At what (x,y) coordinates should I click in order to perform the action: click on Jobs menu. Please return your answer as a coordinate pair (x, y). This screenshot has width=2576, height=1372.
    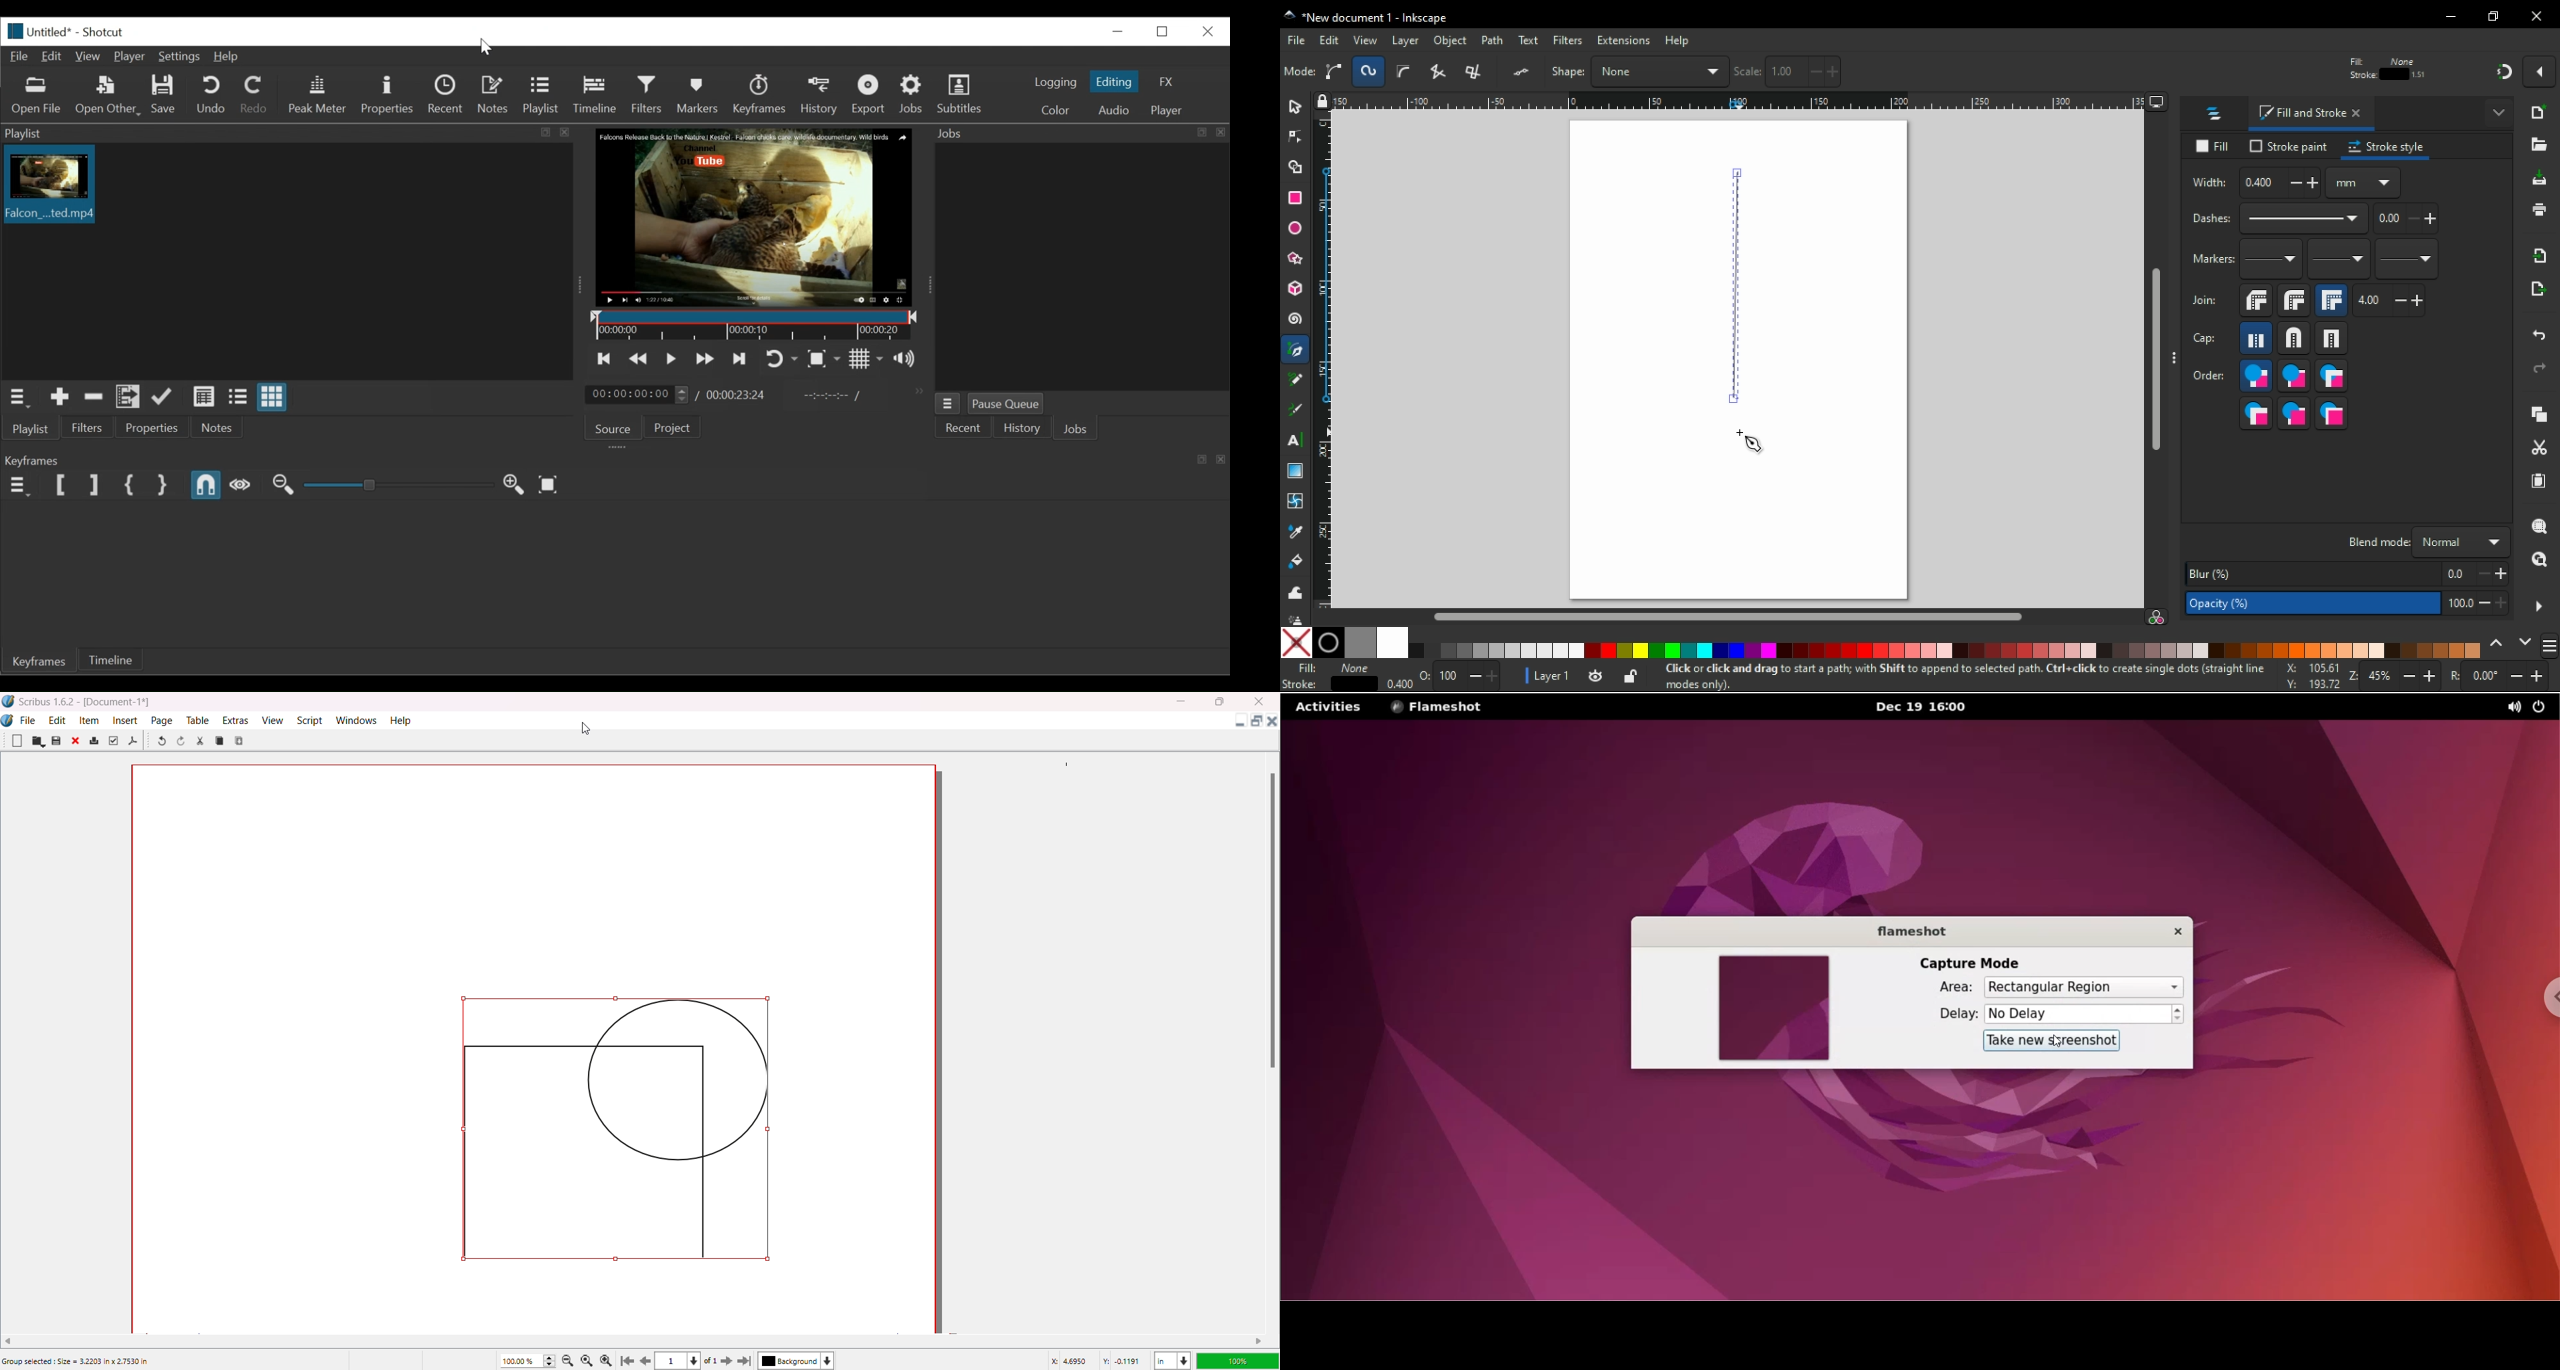
    Looking at the image, I should click on (947, 403).